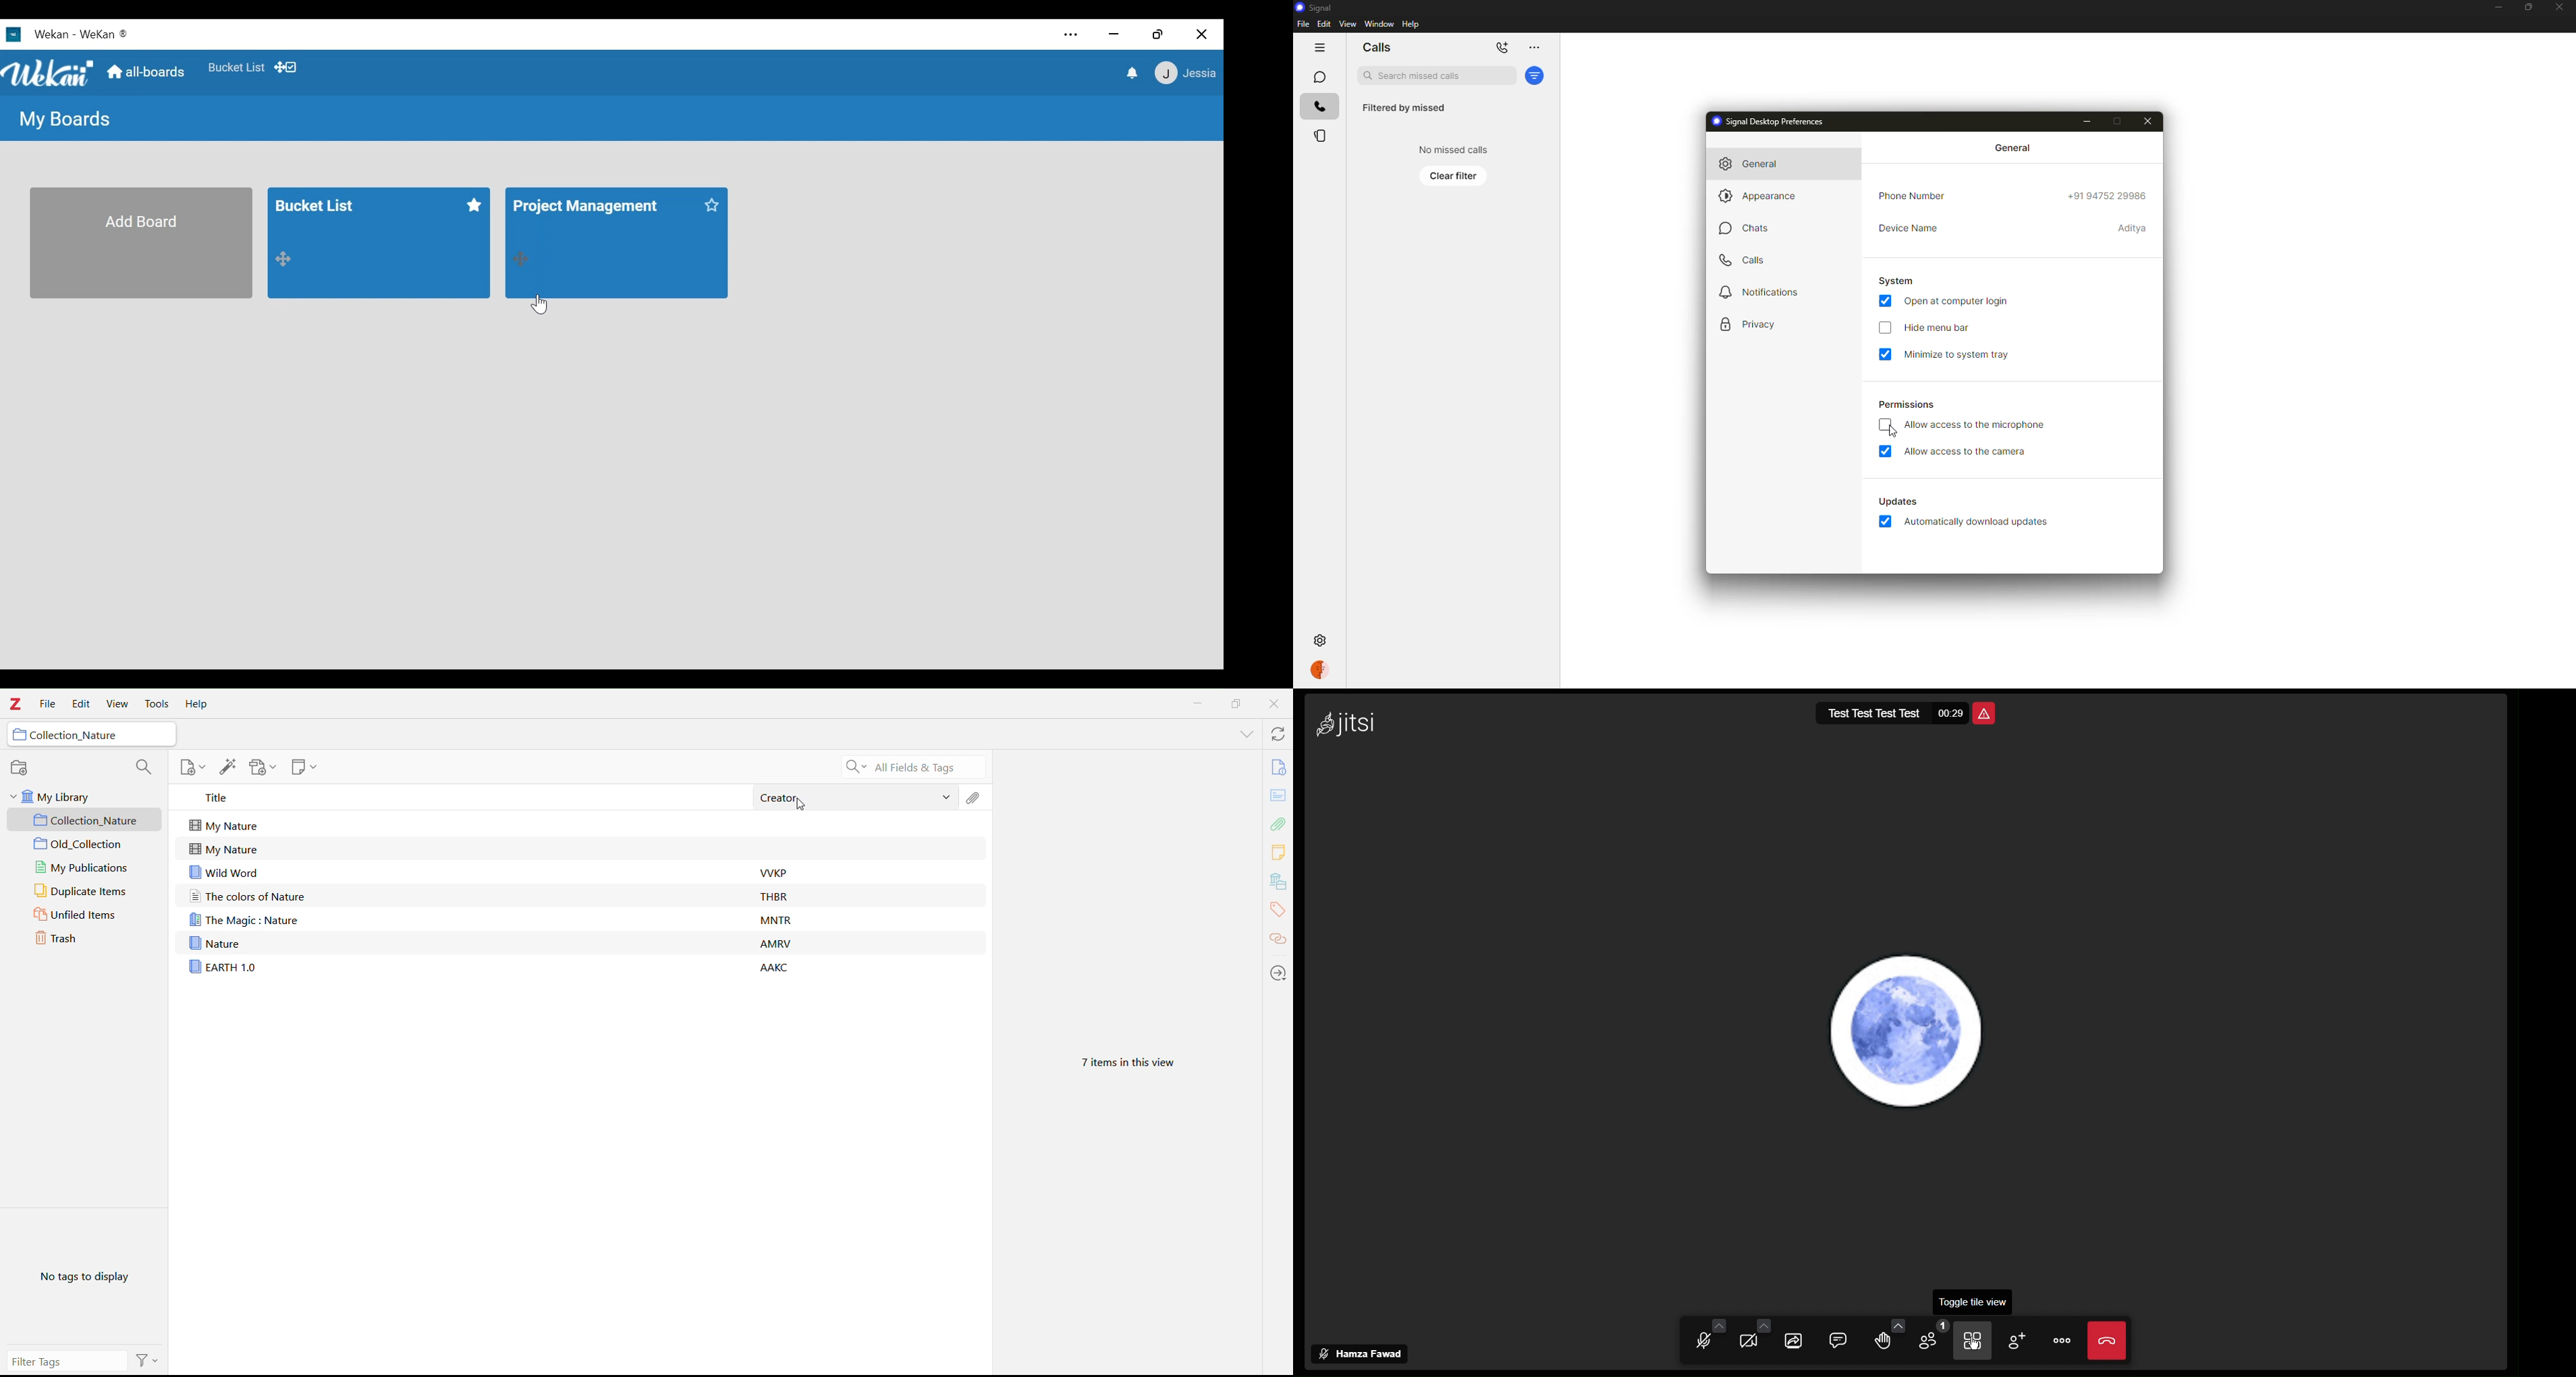 This screenshot has width=2576, height=1400. What do you see at coordinates (2115, 121) in the screenshot?
I see `maximize` at bounding box center [2115, 121].